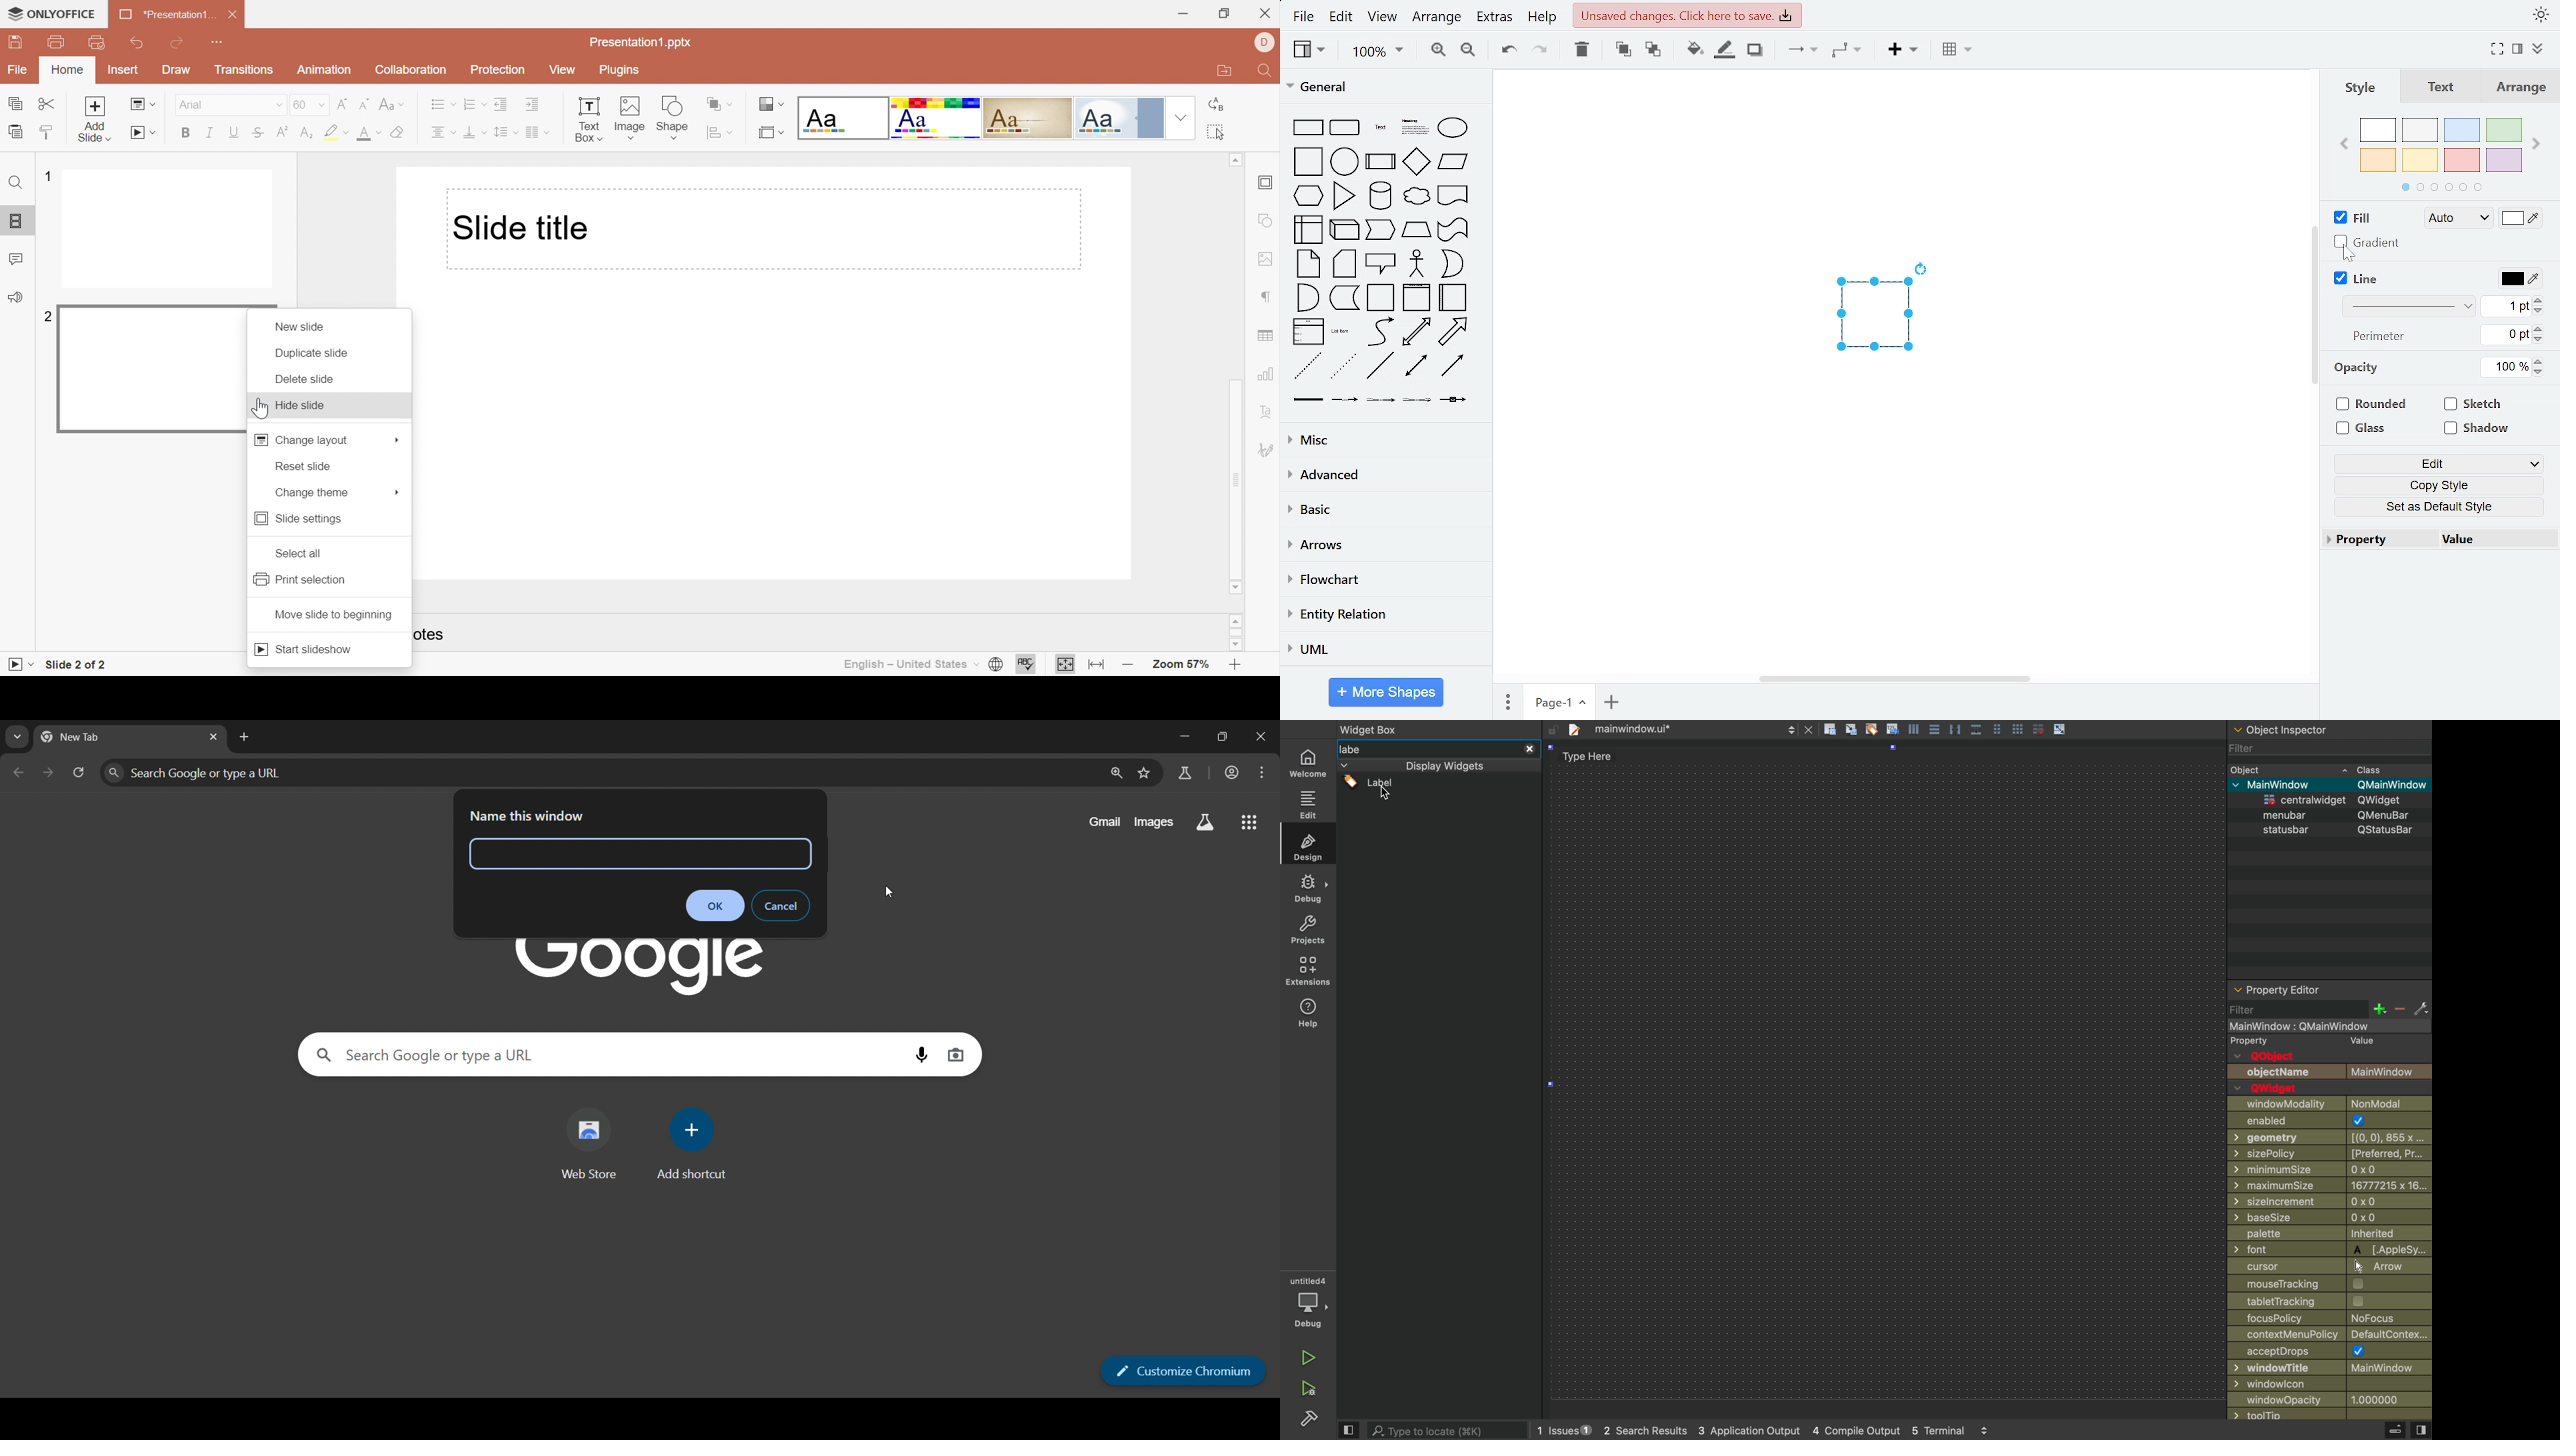  Describe the element at coordinates (400, 133) in the screenshot. I see `Clear` at that location.